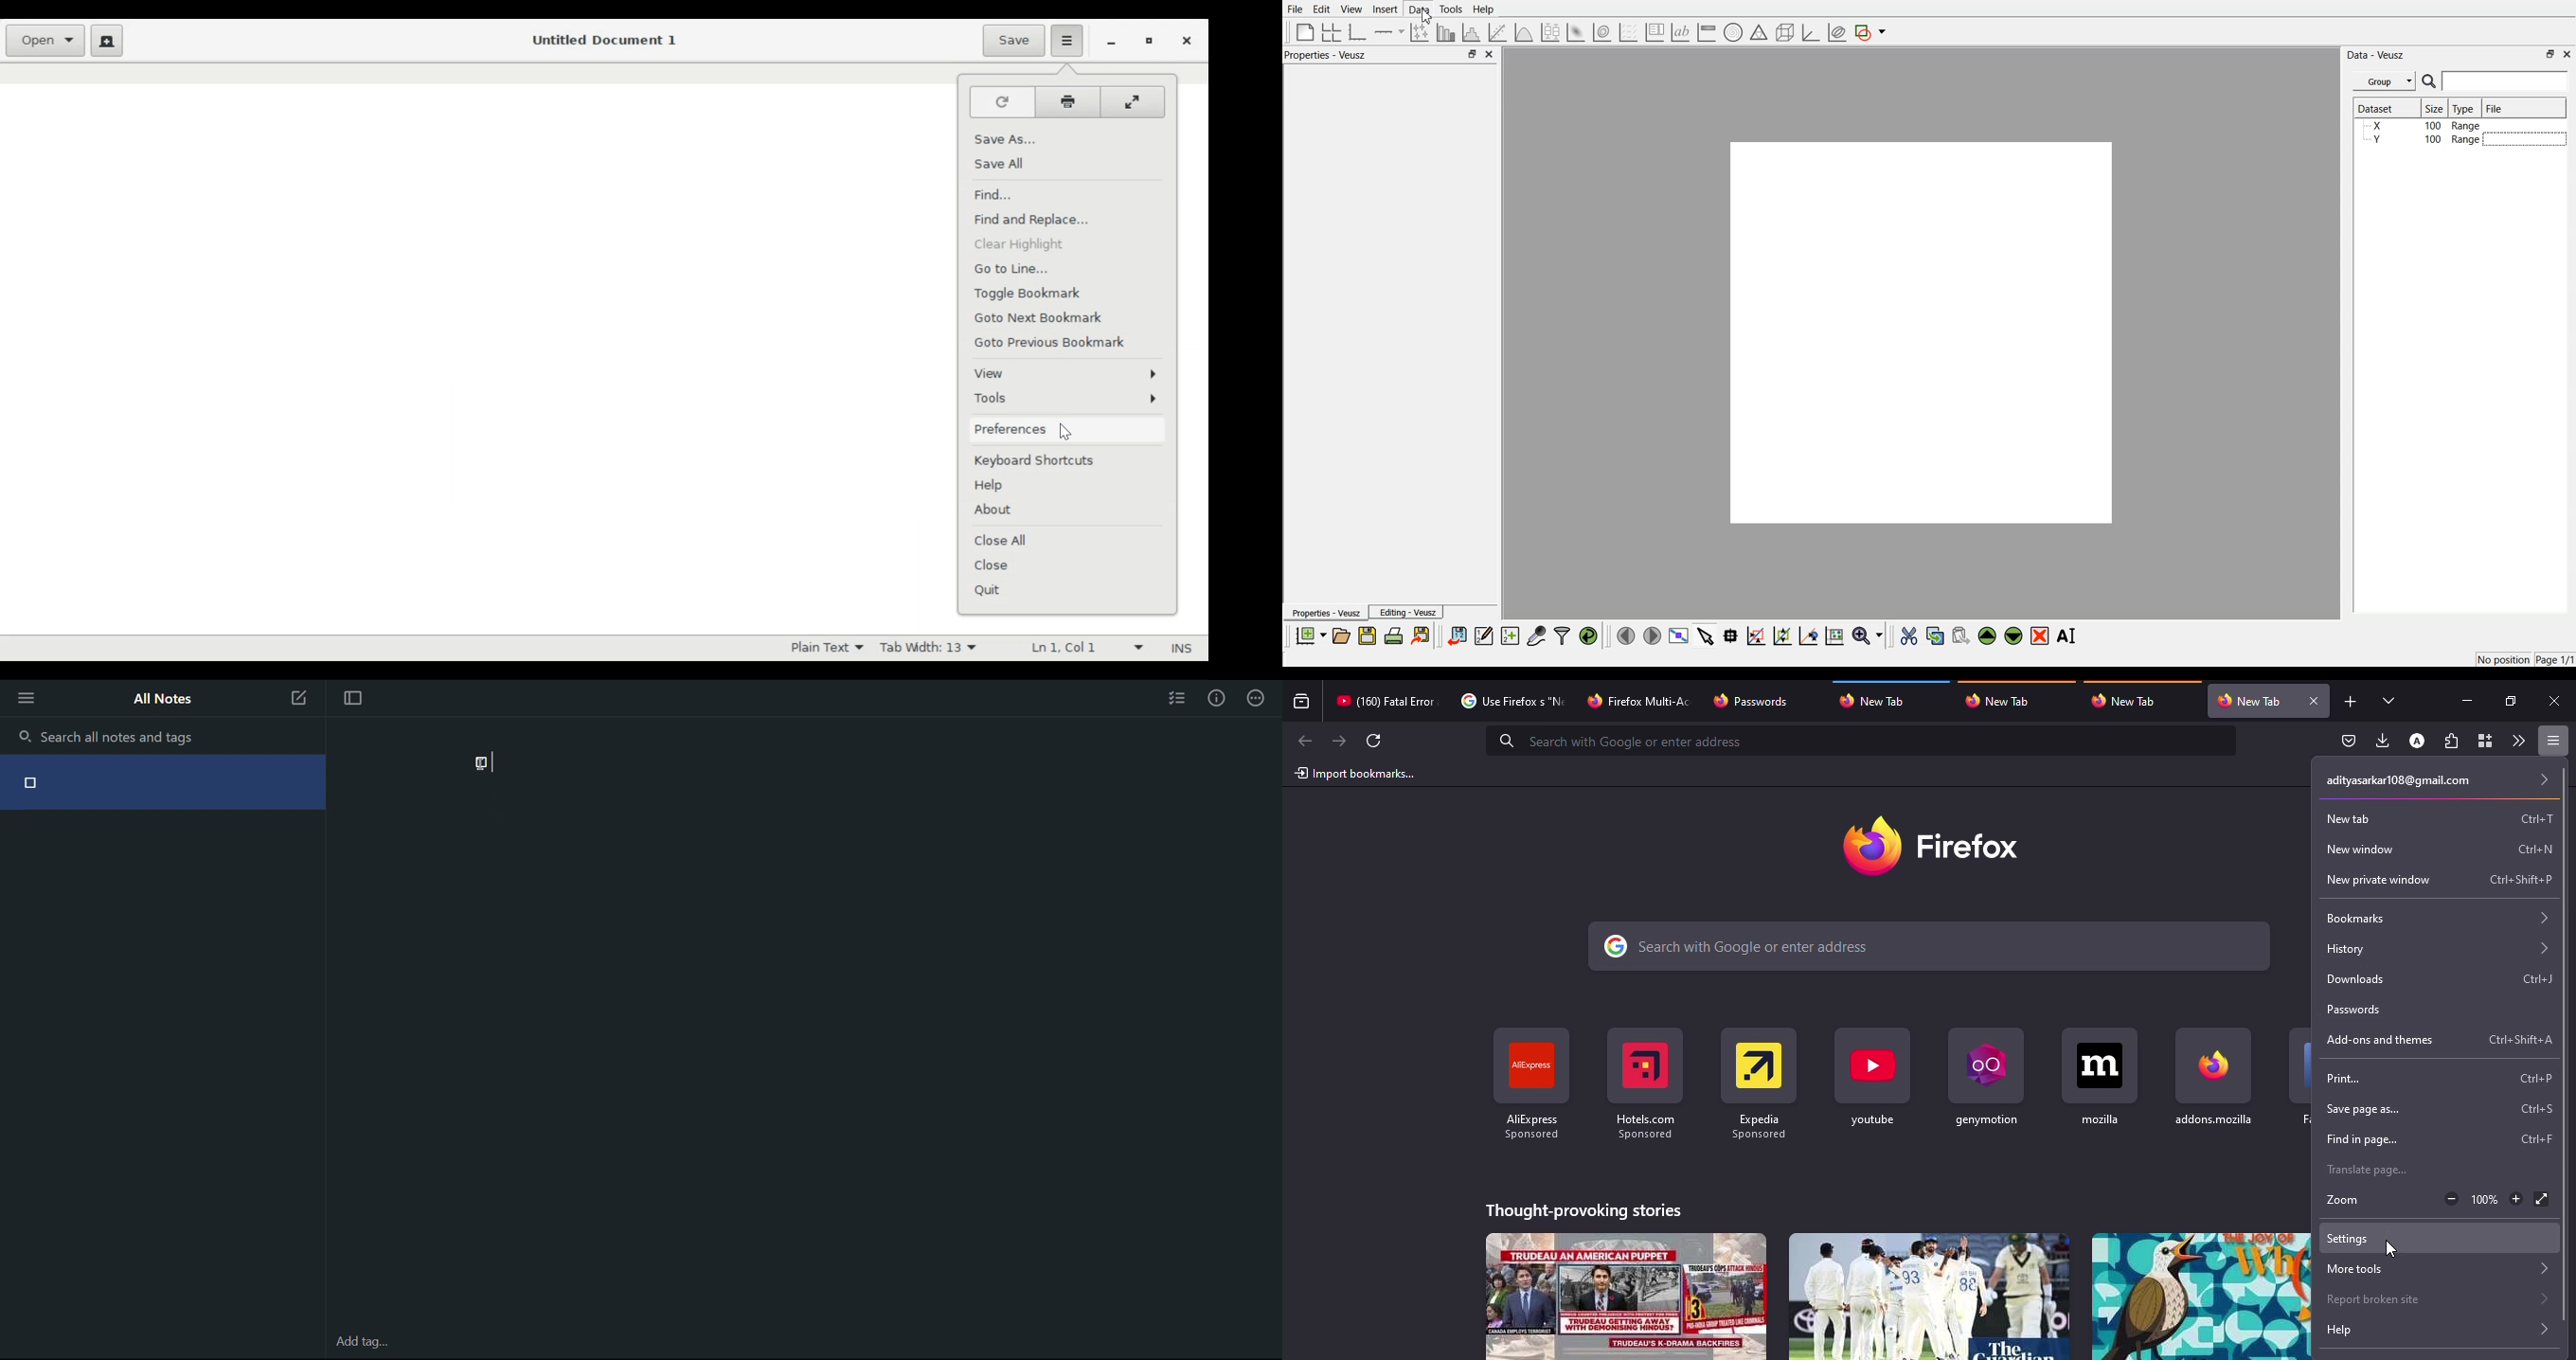  Describe the element at coordinates (1922, 332) in the screenshot. I see `Preview window` at that location.